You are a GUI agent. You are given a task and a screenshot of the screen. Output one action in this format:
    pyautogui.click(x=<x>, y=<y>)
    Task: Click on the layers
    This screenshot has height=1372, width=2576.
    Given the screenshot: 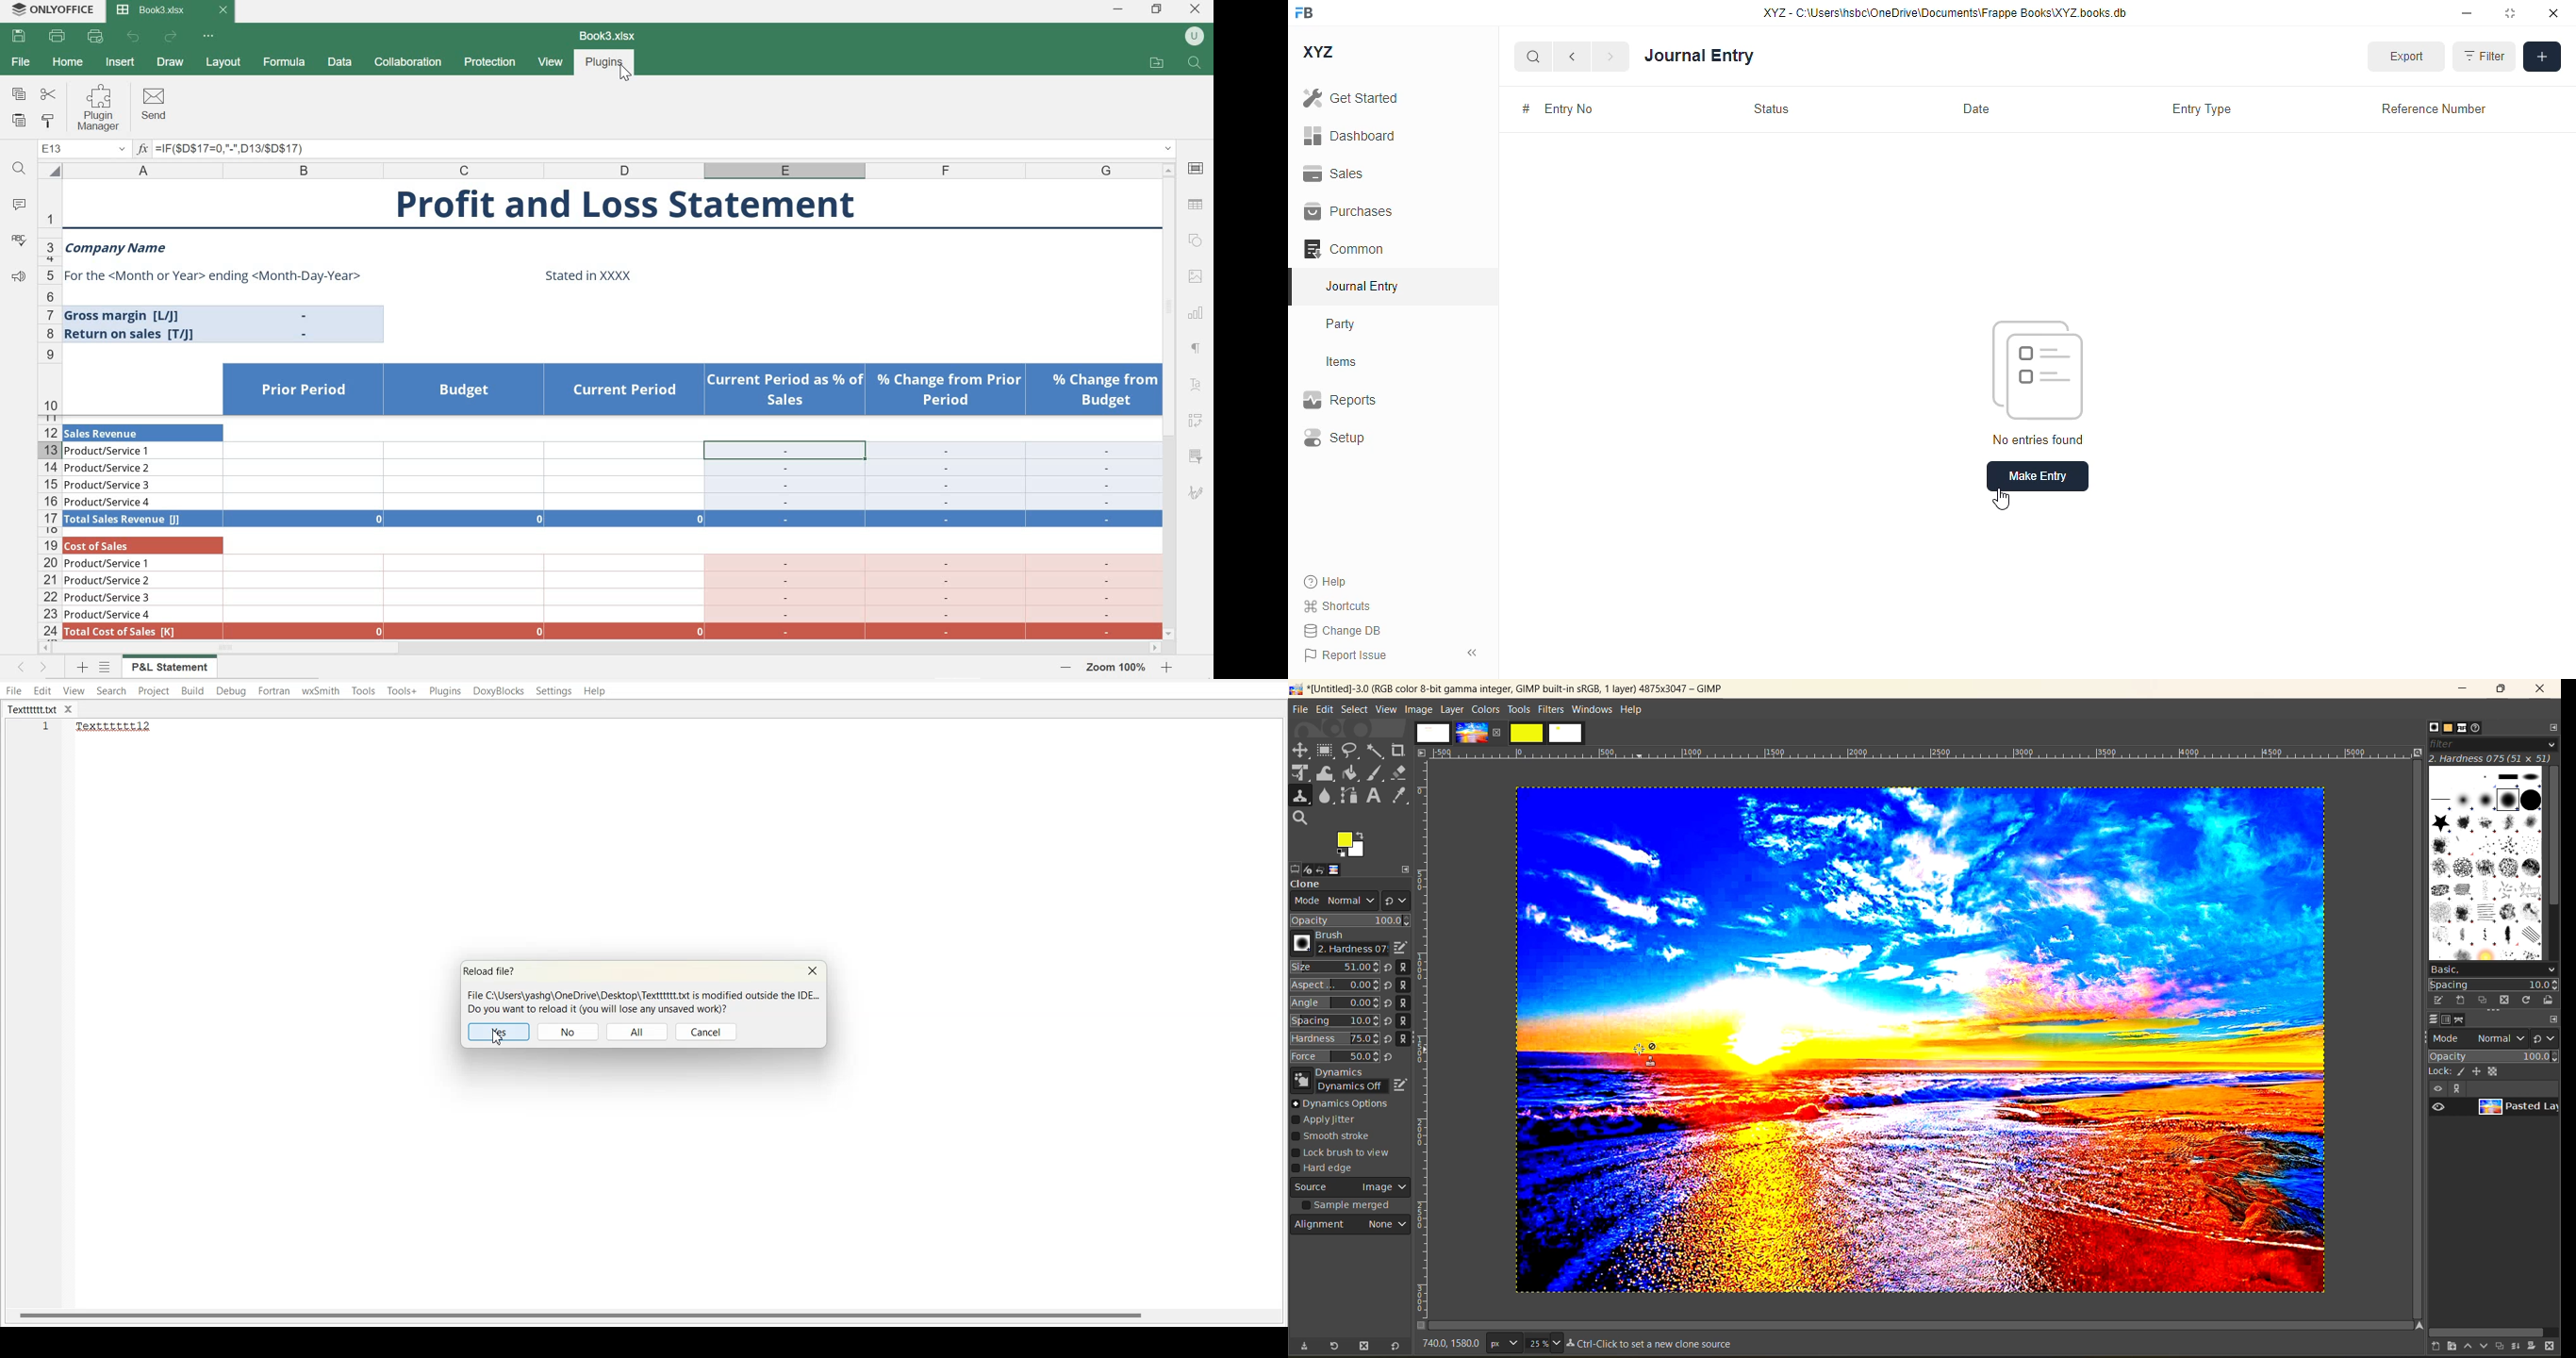 What is the action you would take?
    pyautogui.click(x=2429, y=1020)
    